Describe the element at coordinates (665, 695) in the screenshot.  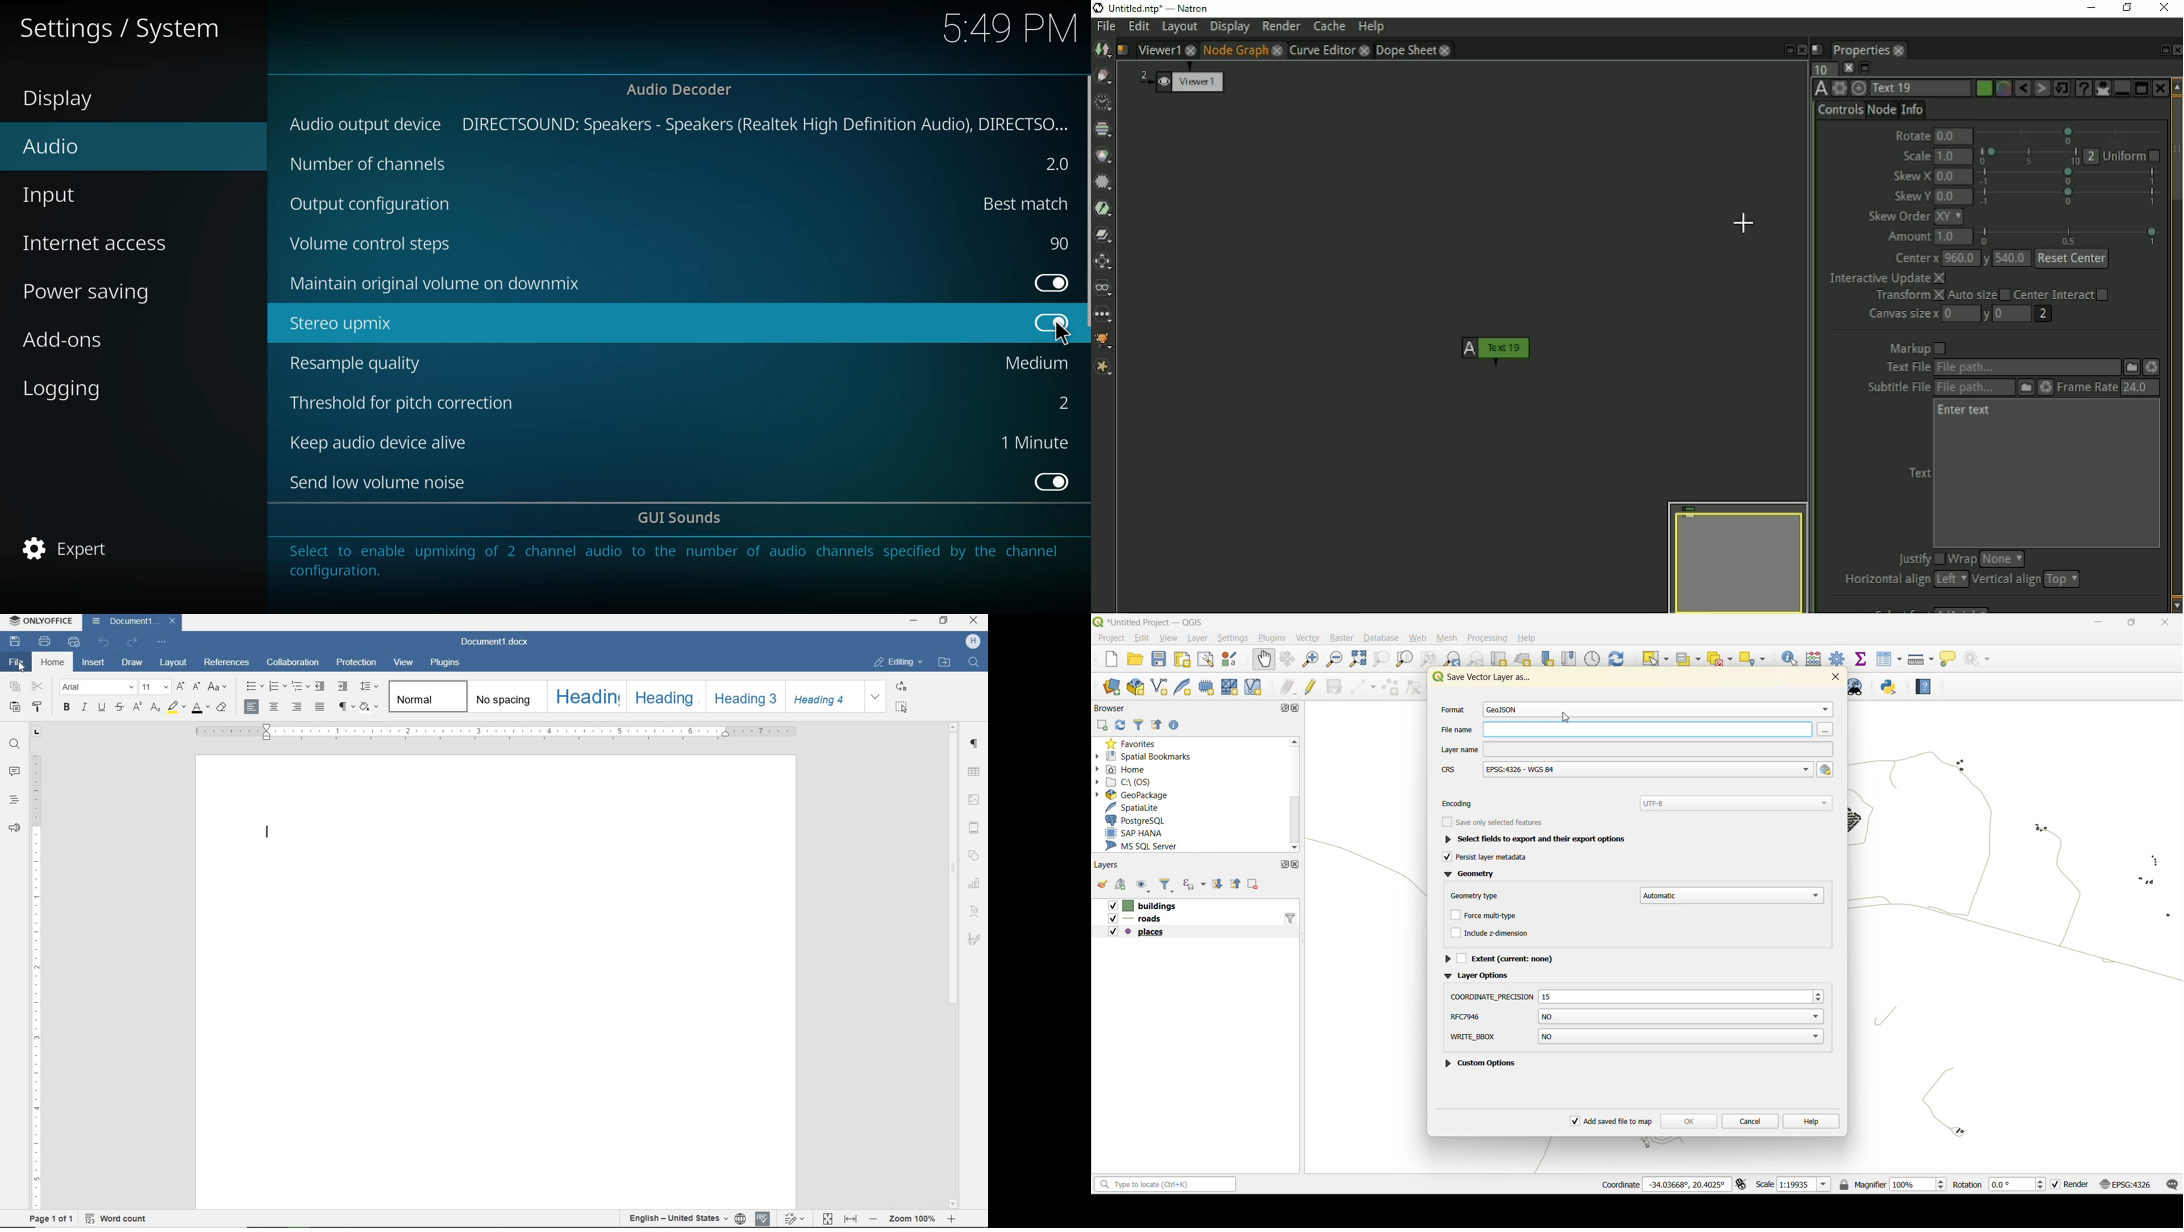
I see `heading 2` at that location.